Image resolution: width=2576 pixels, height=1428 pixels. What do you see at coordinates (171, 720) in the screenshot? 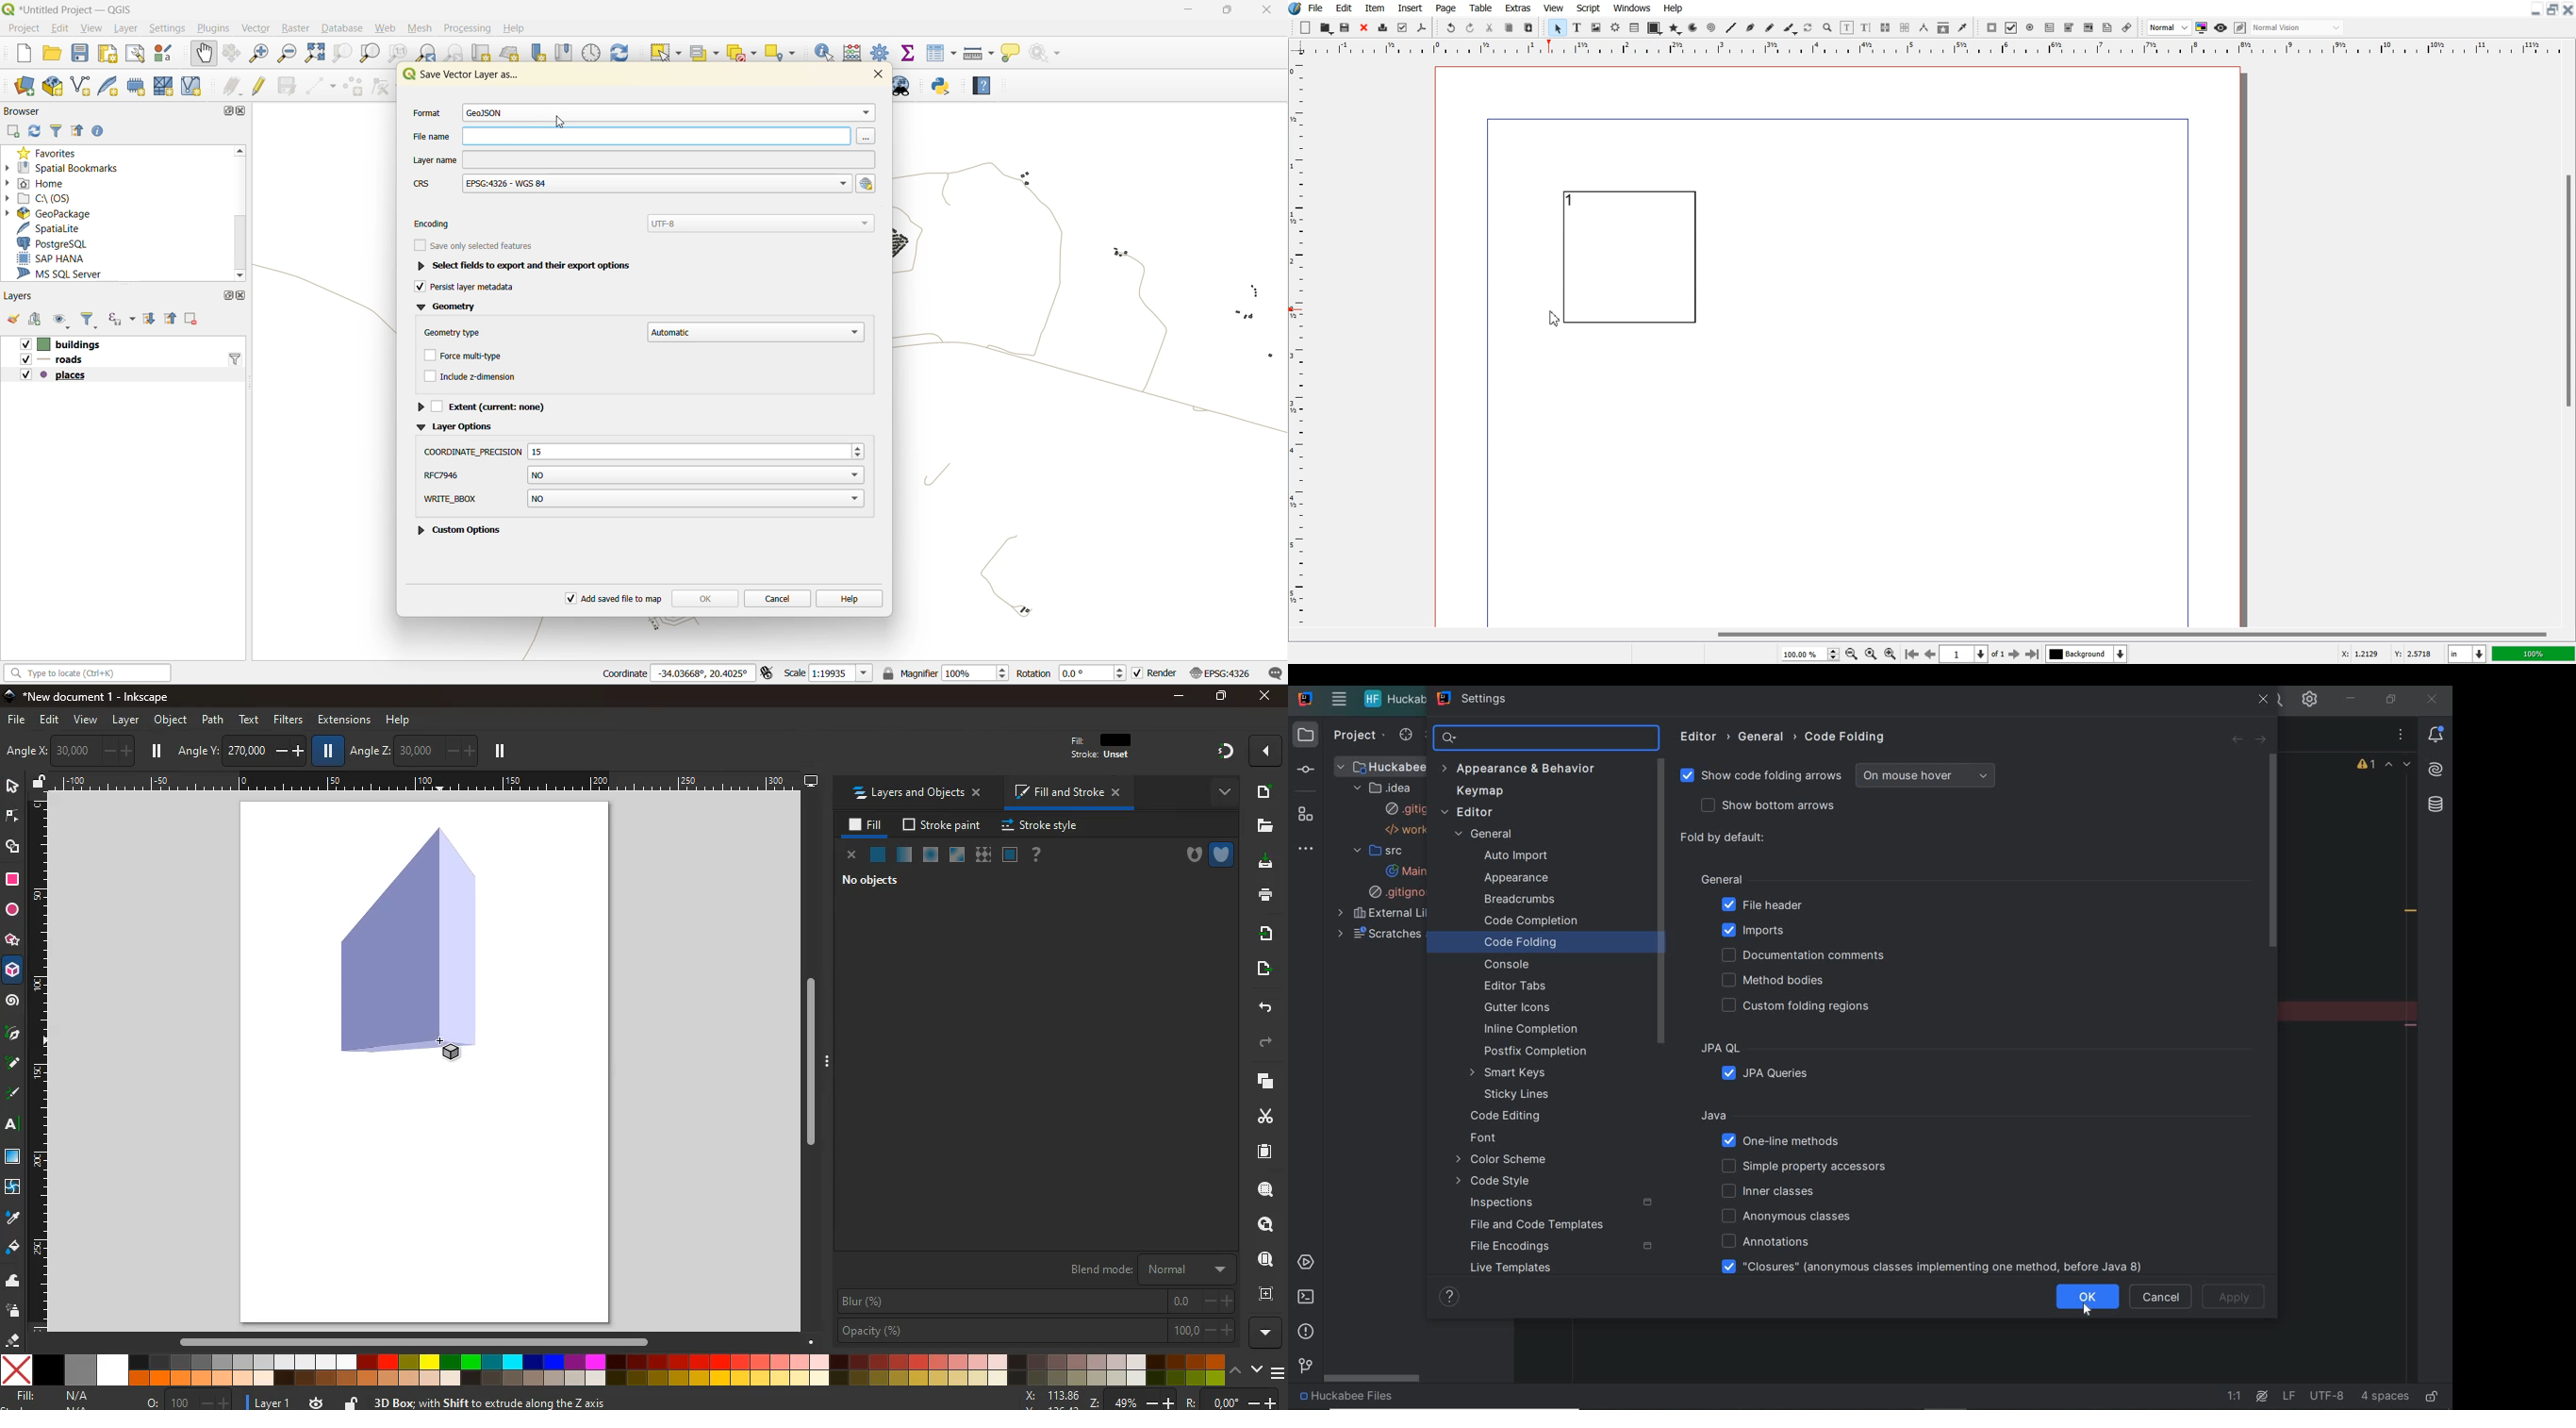
I see `object` at bounding box center [171, 720].